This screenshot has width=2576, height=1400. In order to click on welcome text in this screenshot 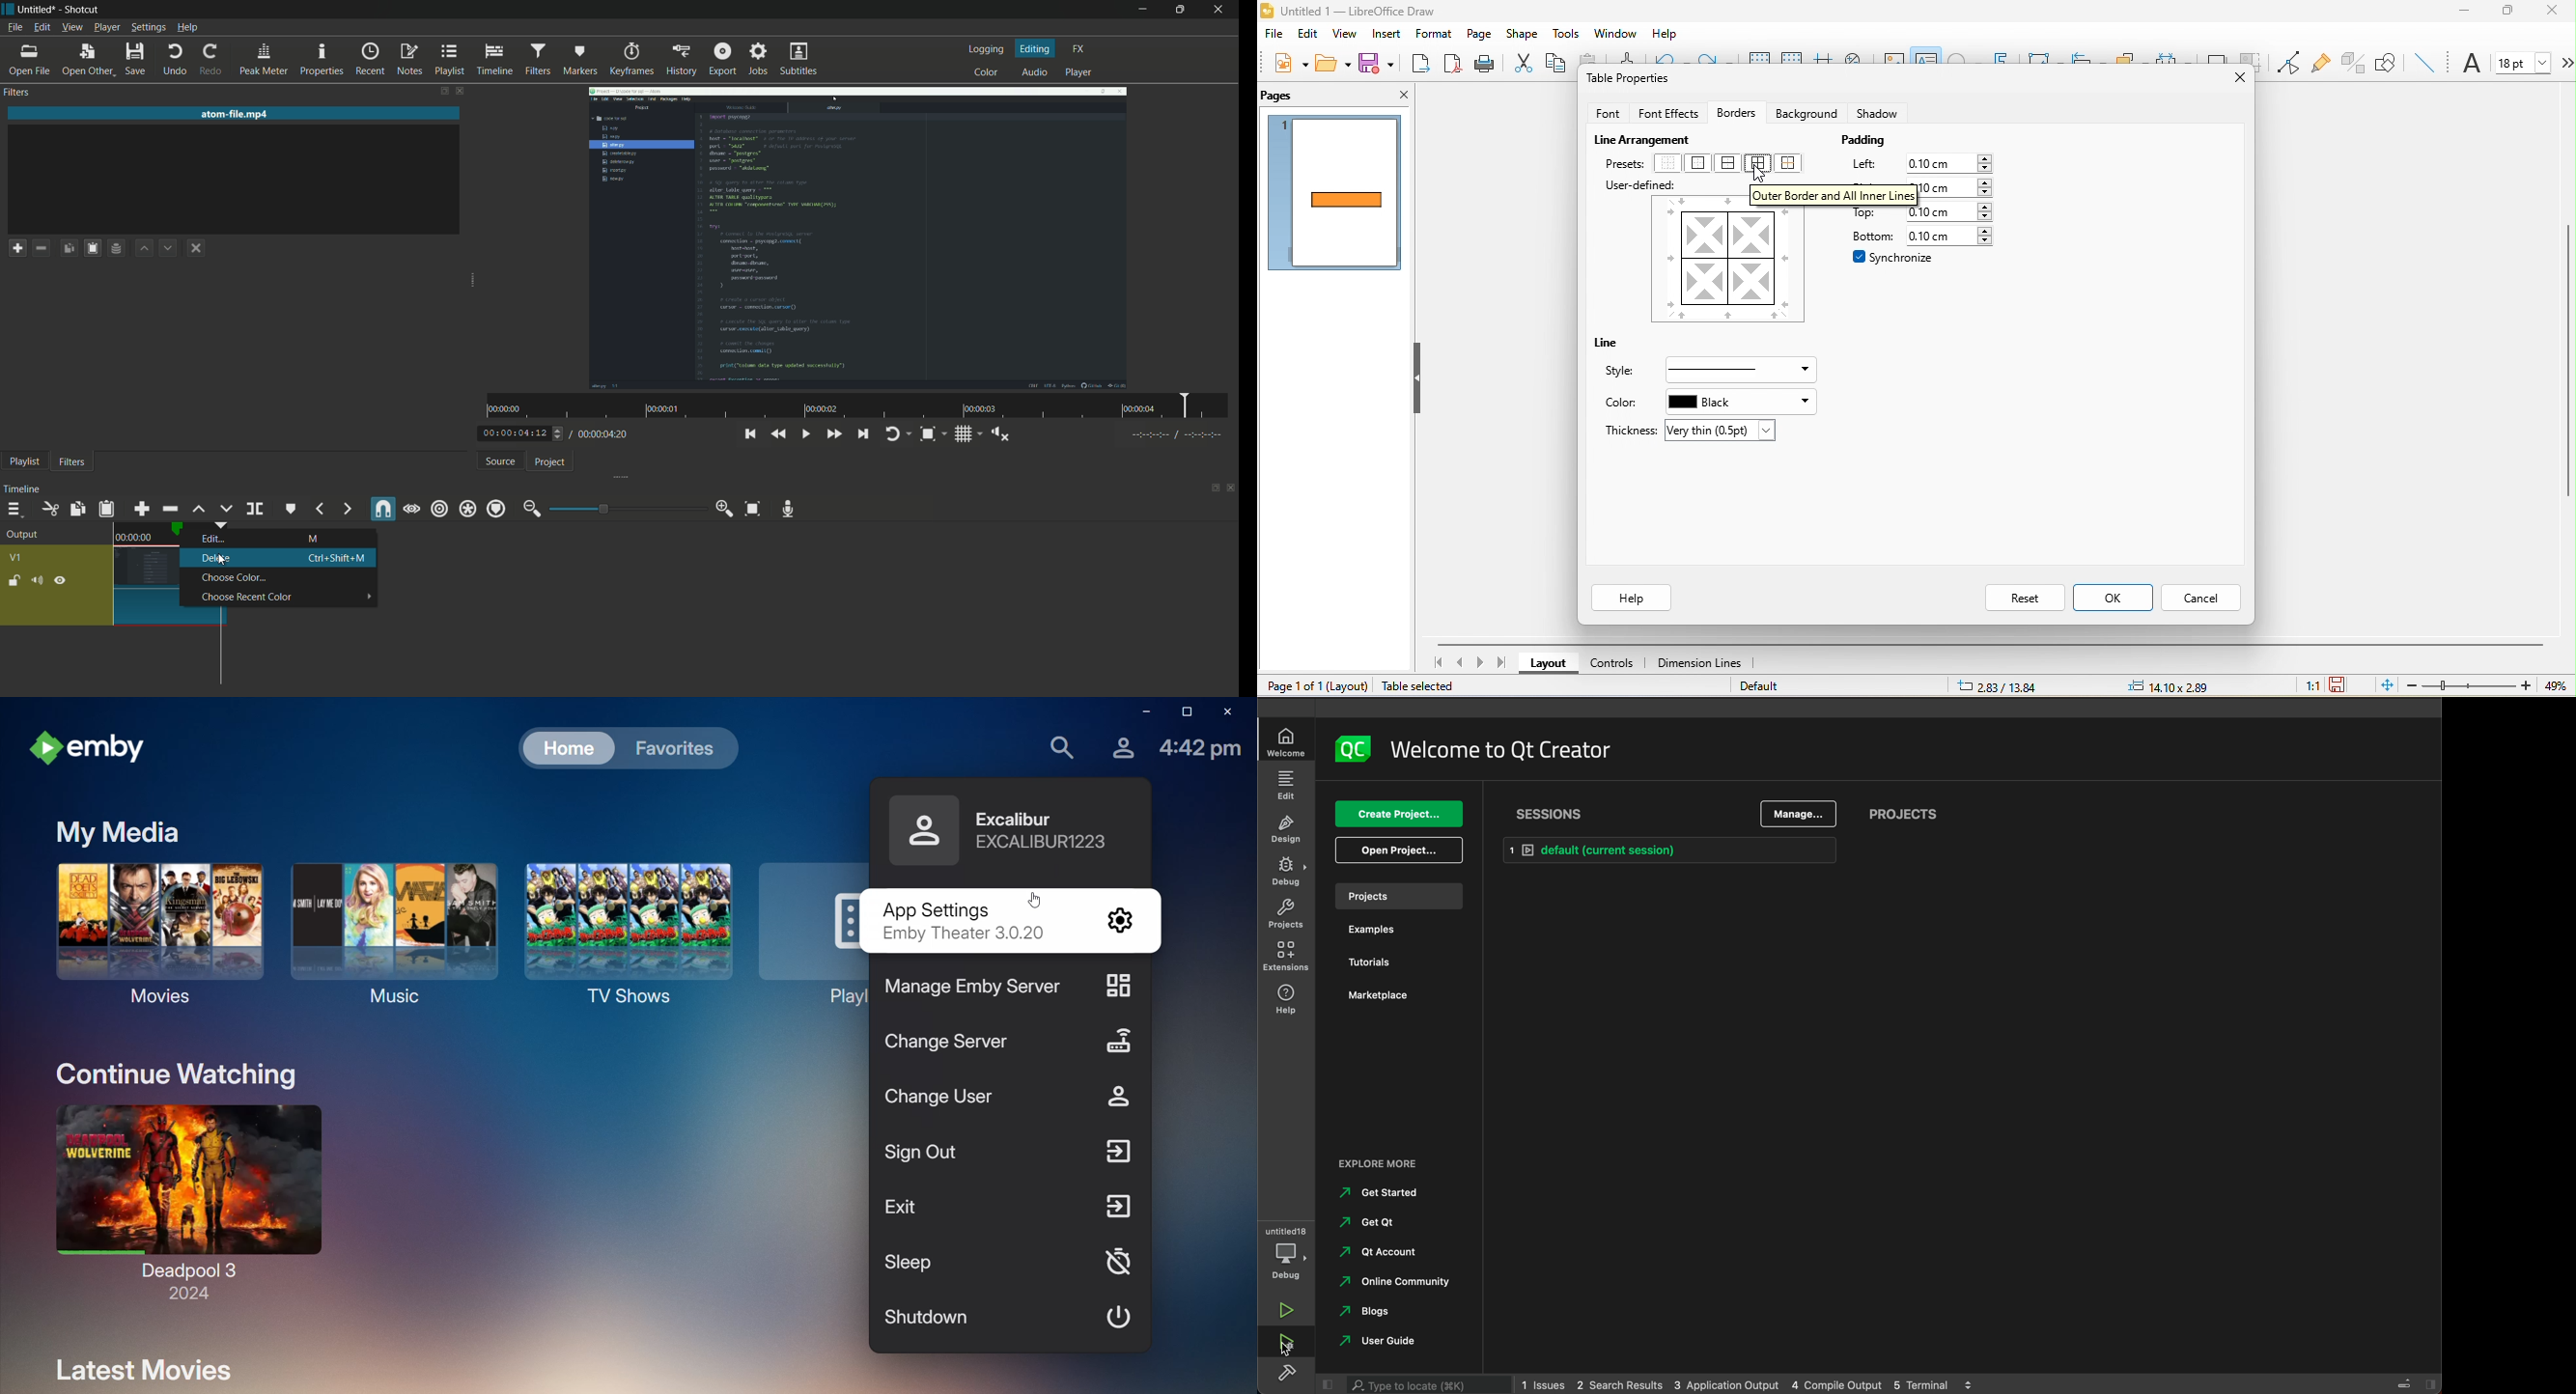, I will do `click(1506, 751)`.